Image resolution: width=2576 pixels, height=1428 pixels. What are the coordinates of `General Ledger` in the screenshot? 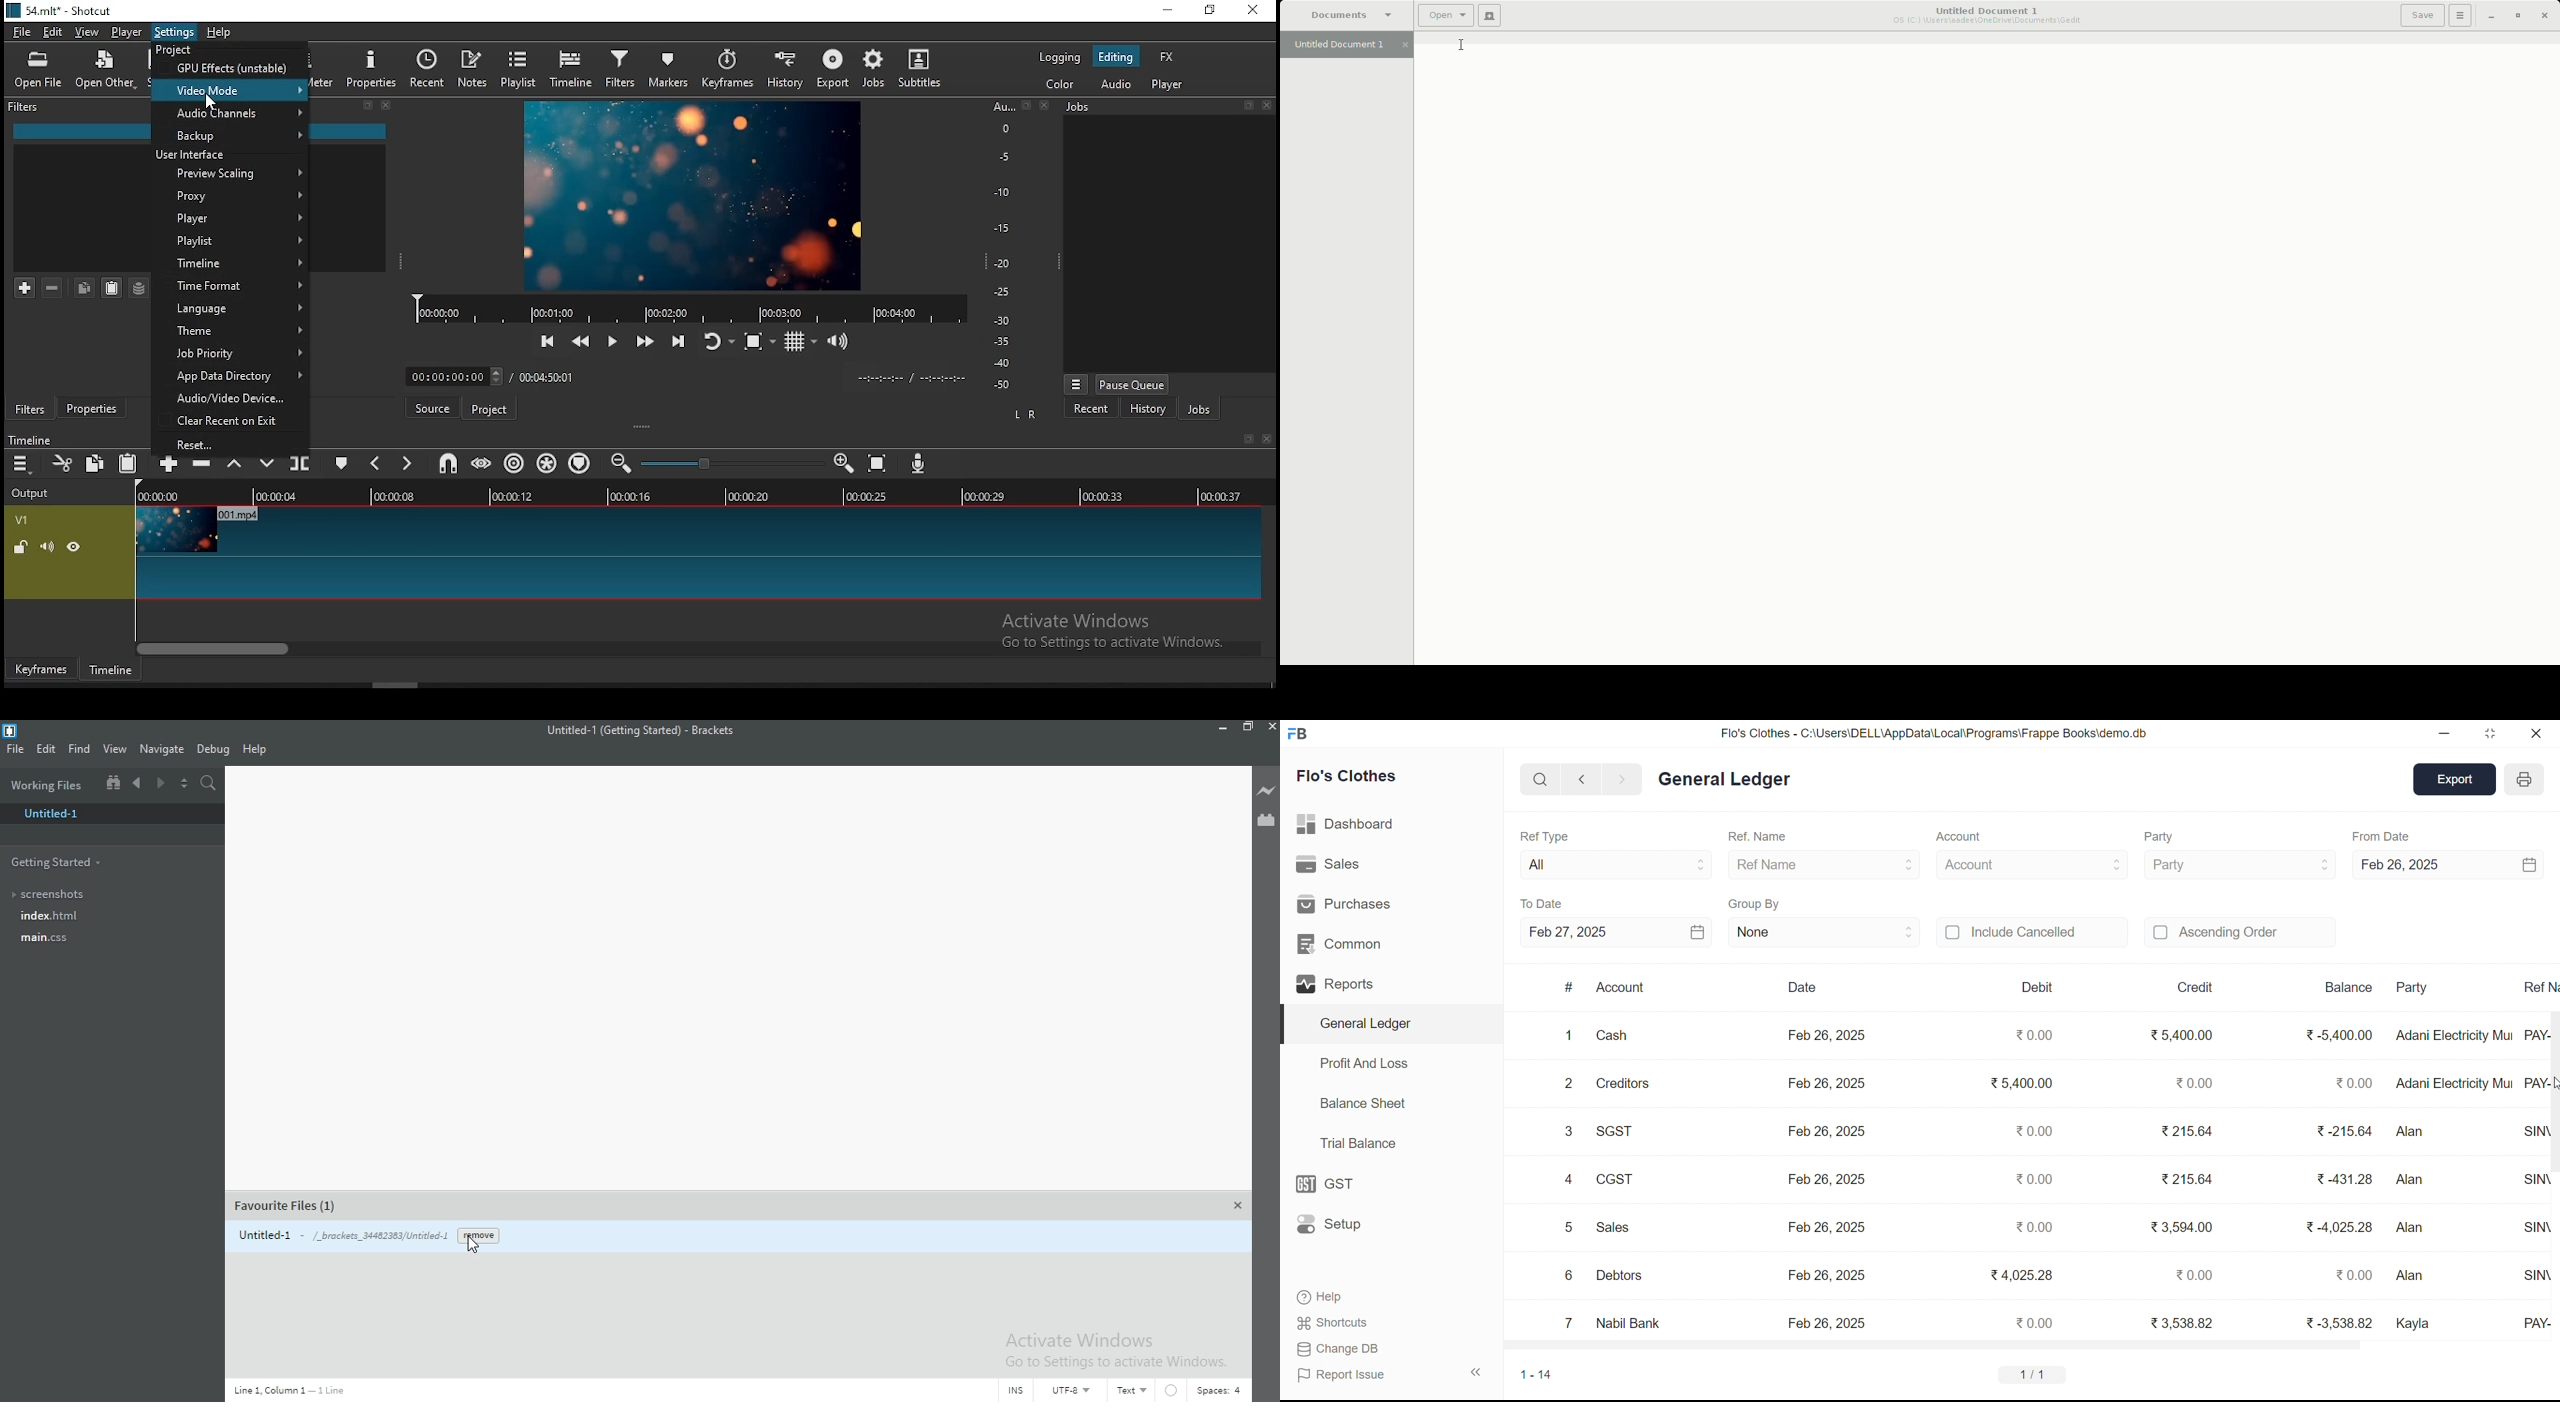 It's located at (1387, 1023).